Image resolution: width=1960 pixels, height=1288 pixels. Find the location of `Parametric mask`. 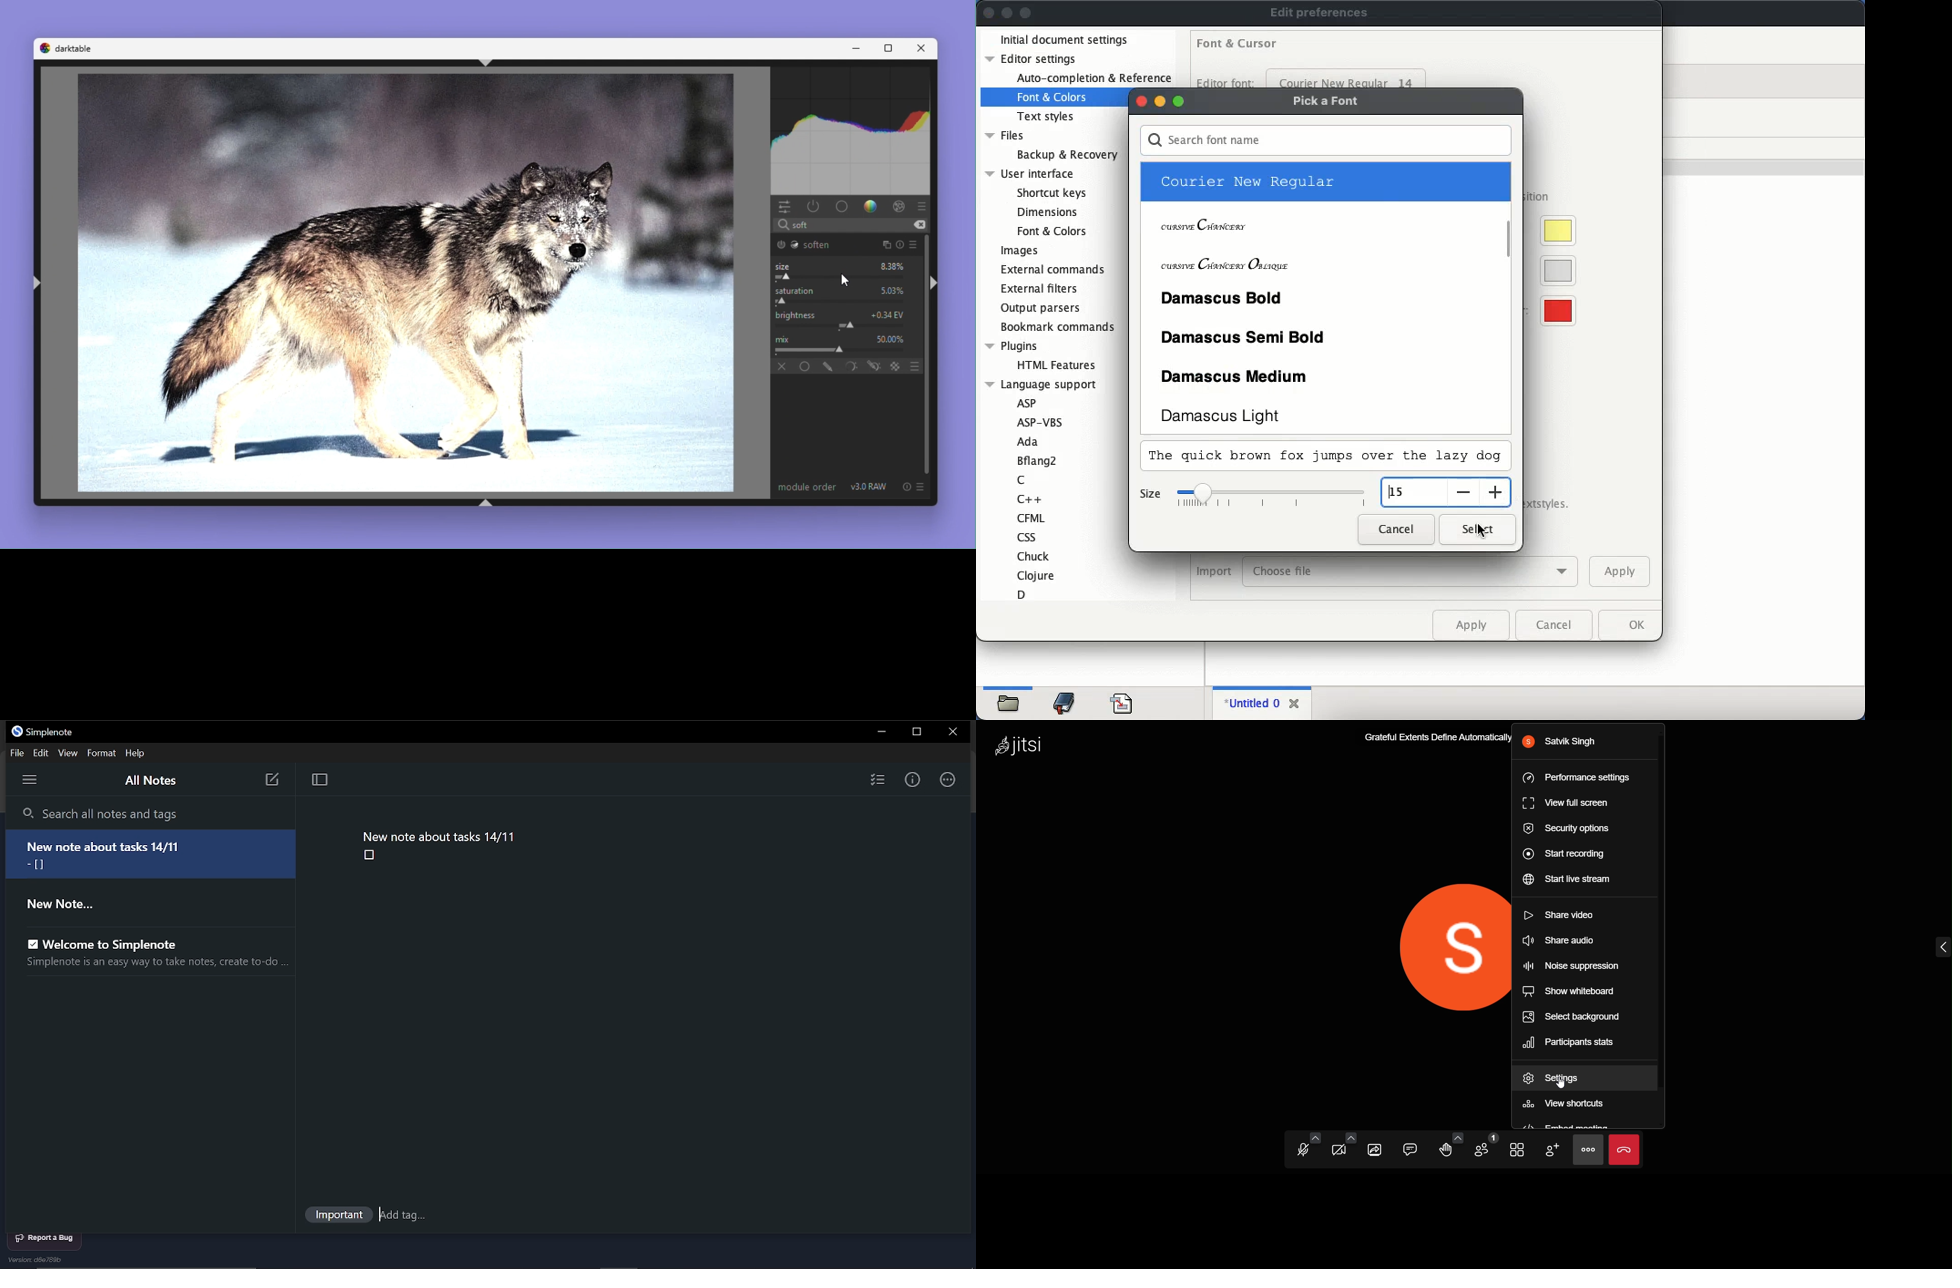

Parametric mask is located at coordinates (849, 366).